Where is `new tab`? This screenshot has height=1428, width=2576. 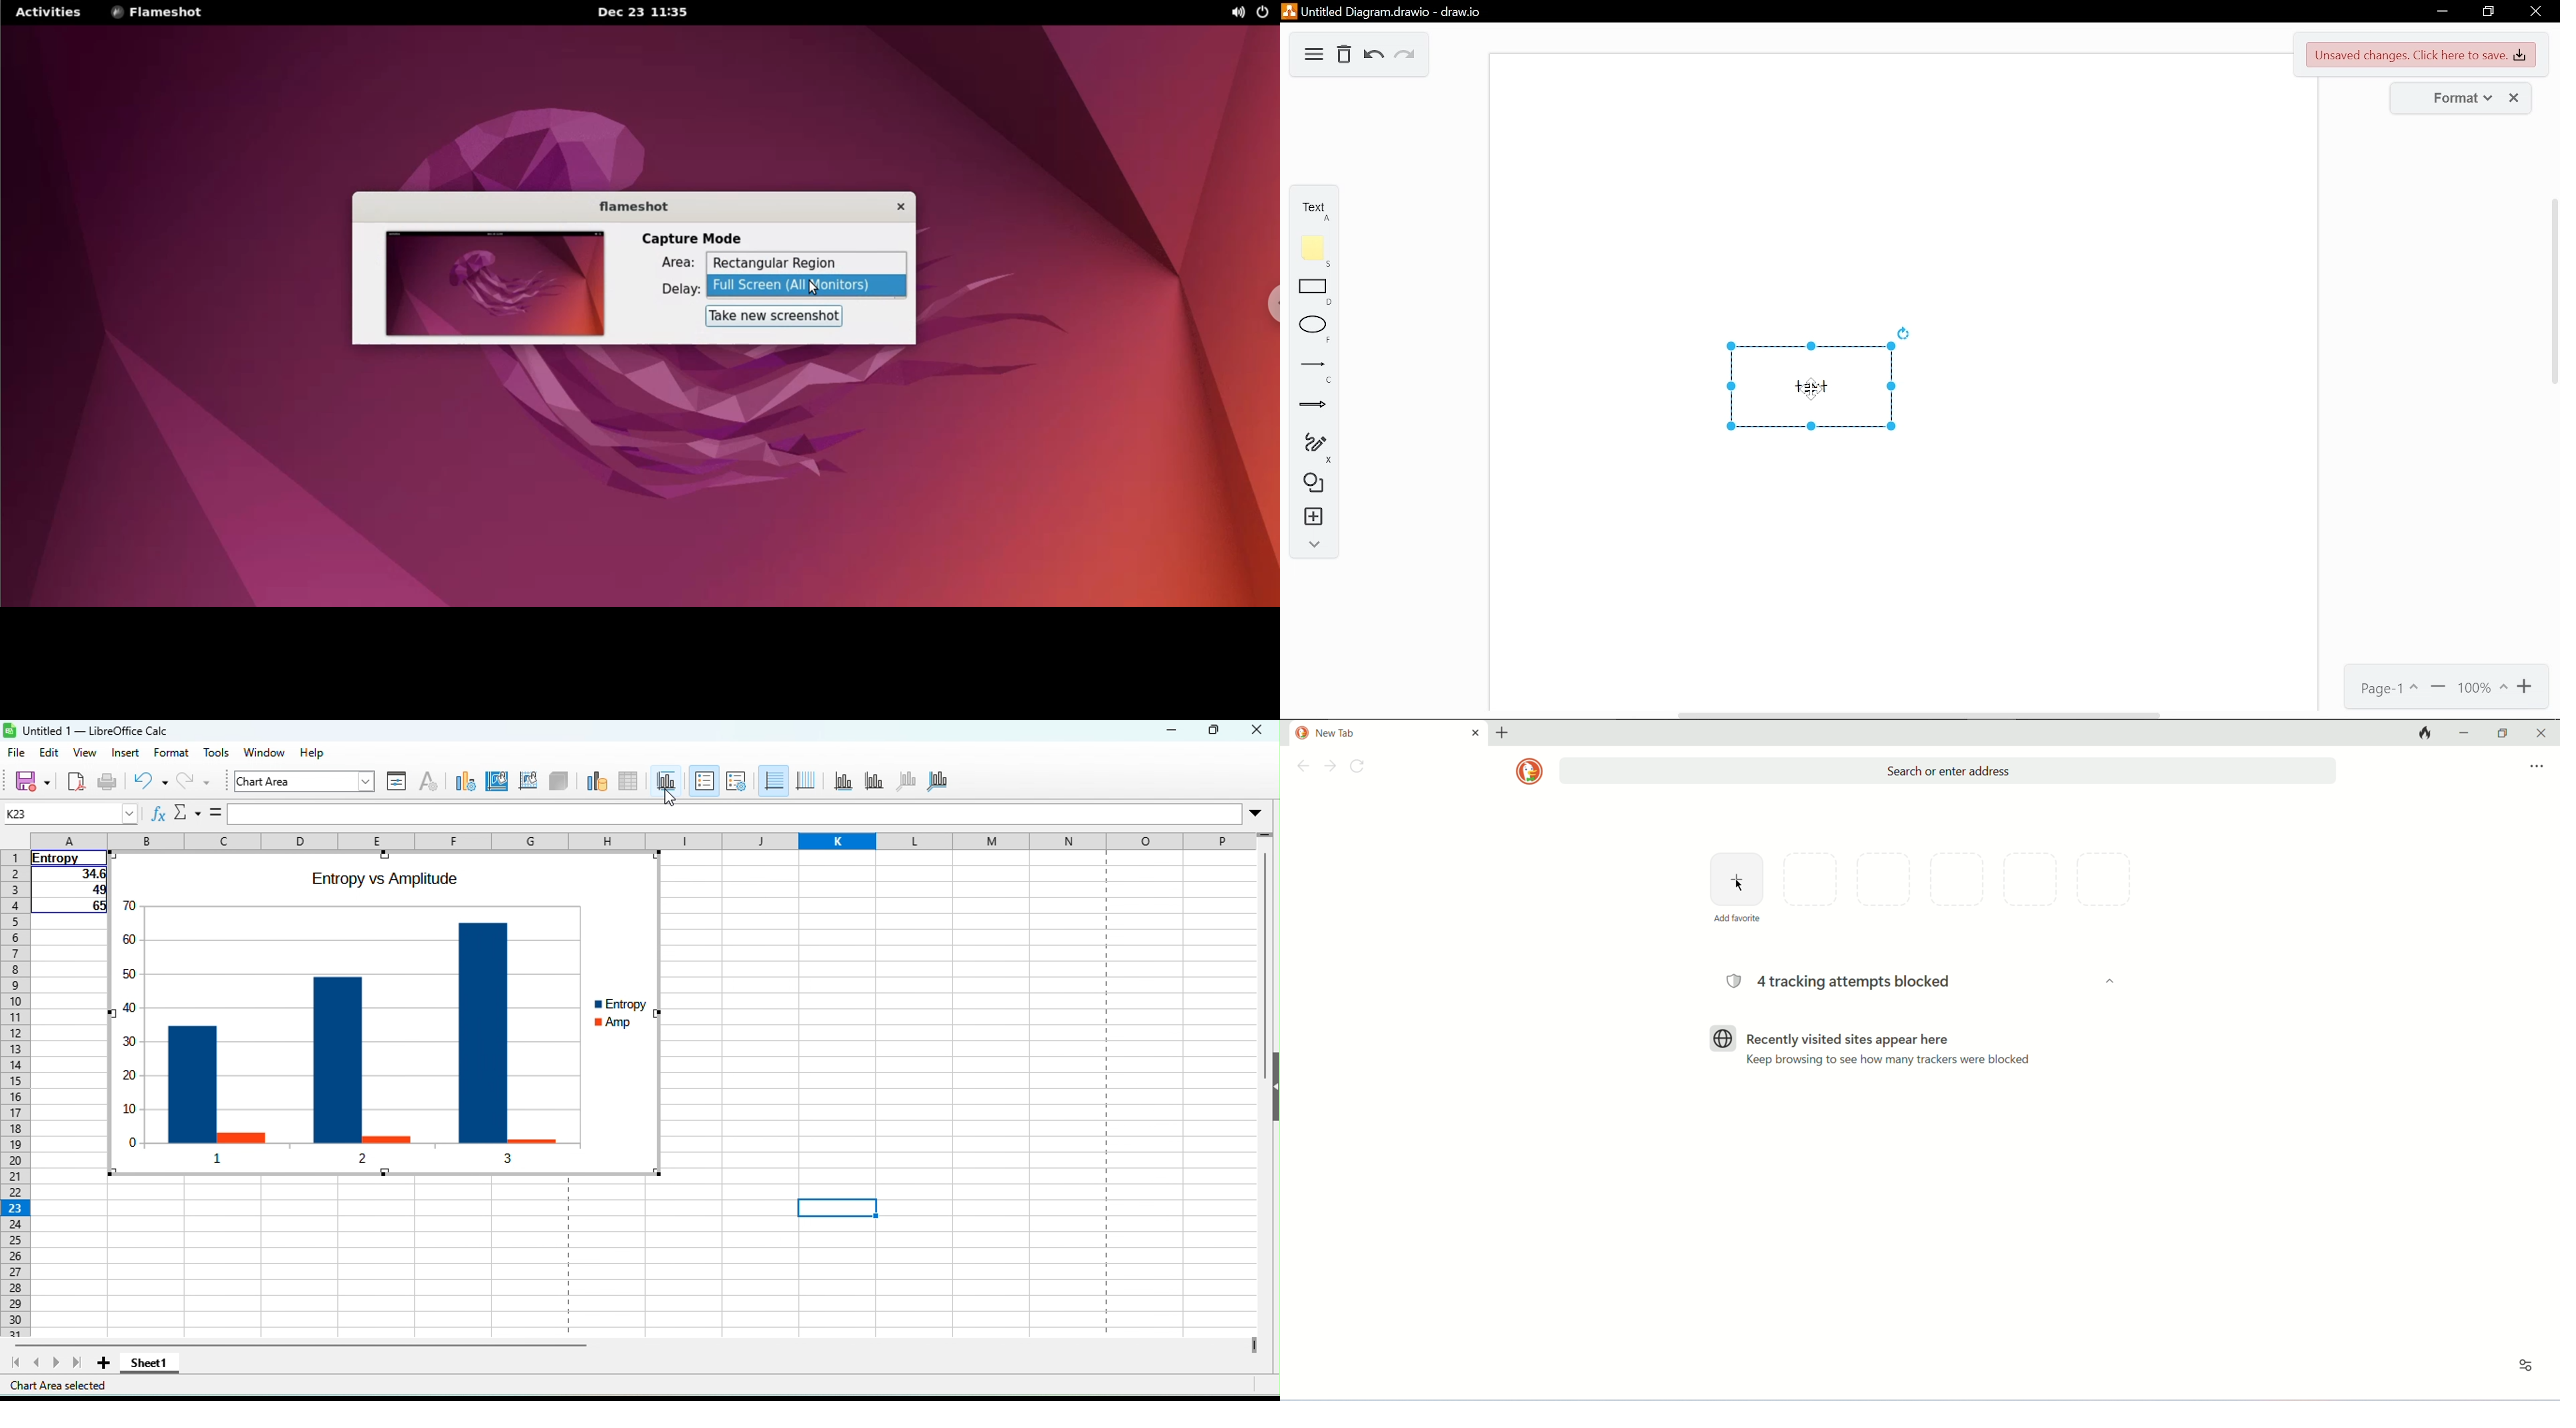 new tab is located at coordinates (1502, 733).